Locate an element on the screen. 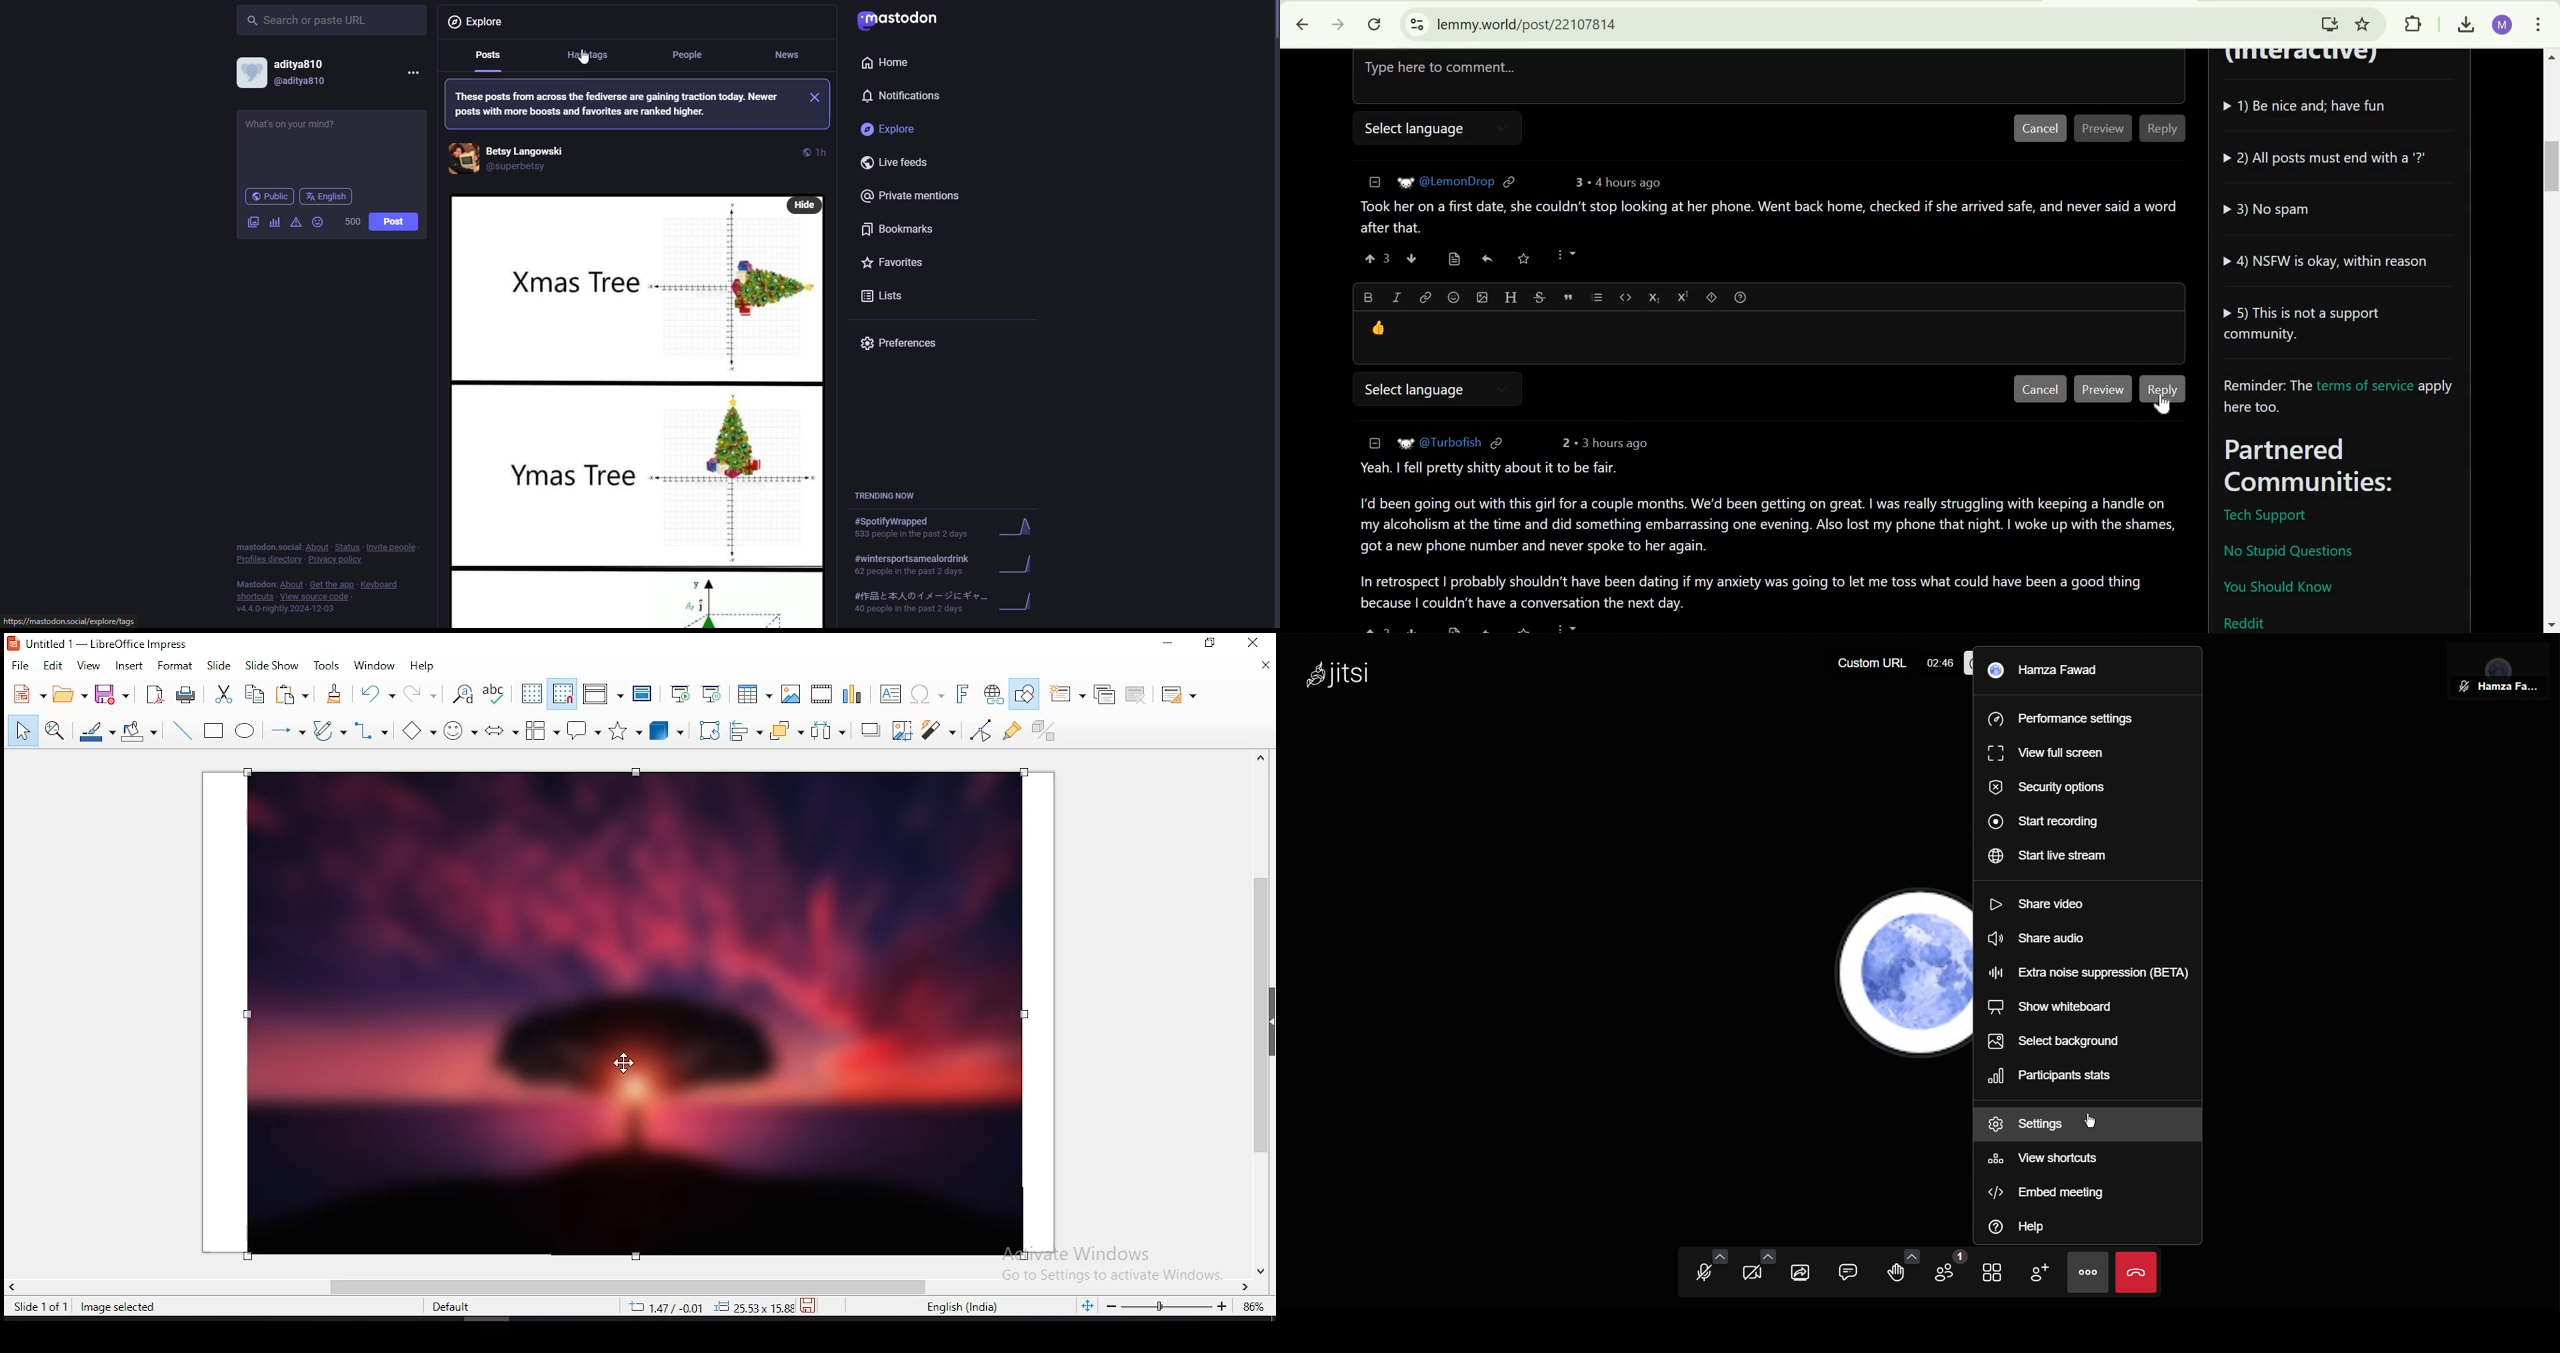  insert video is located at coordinates (821, 695).